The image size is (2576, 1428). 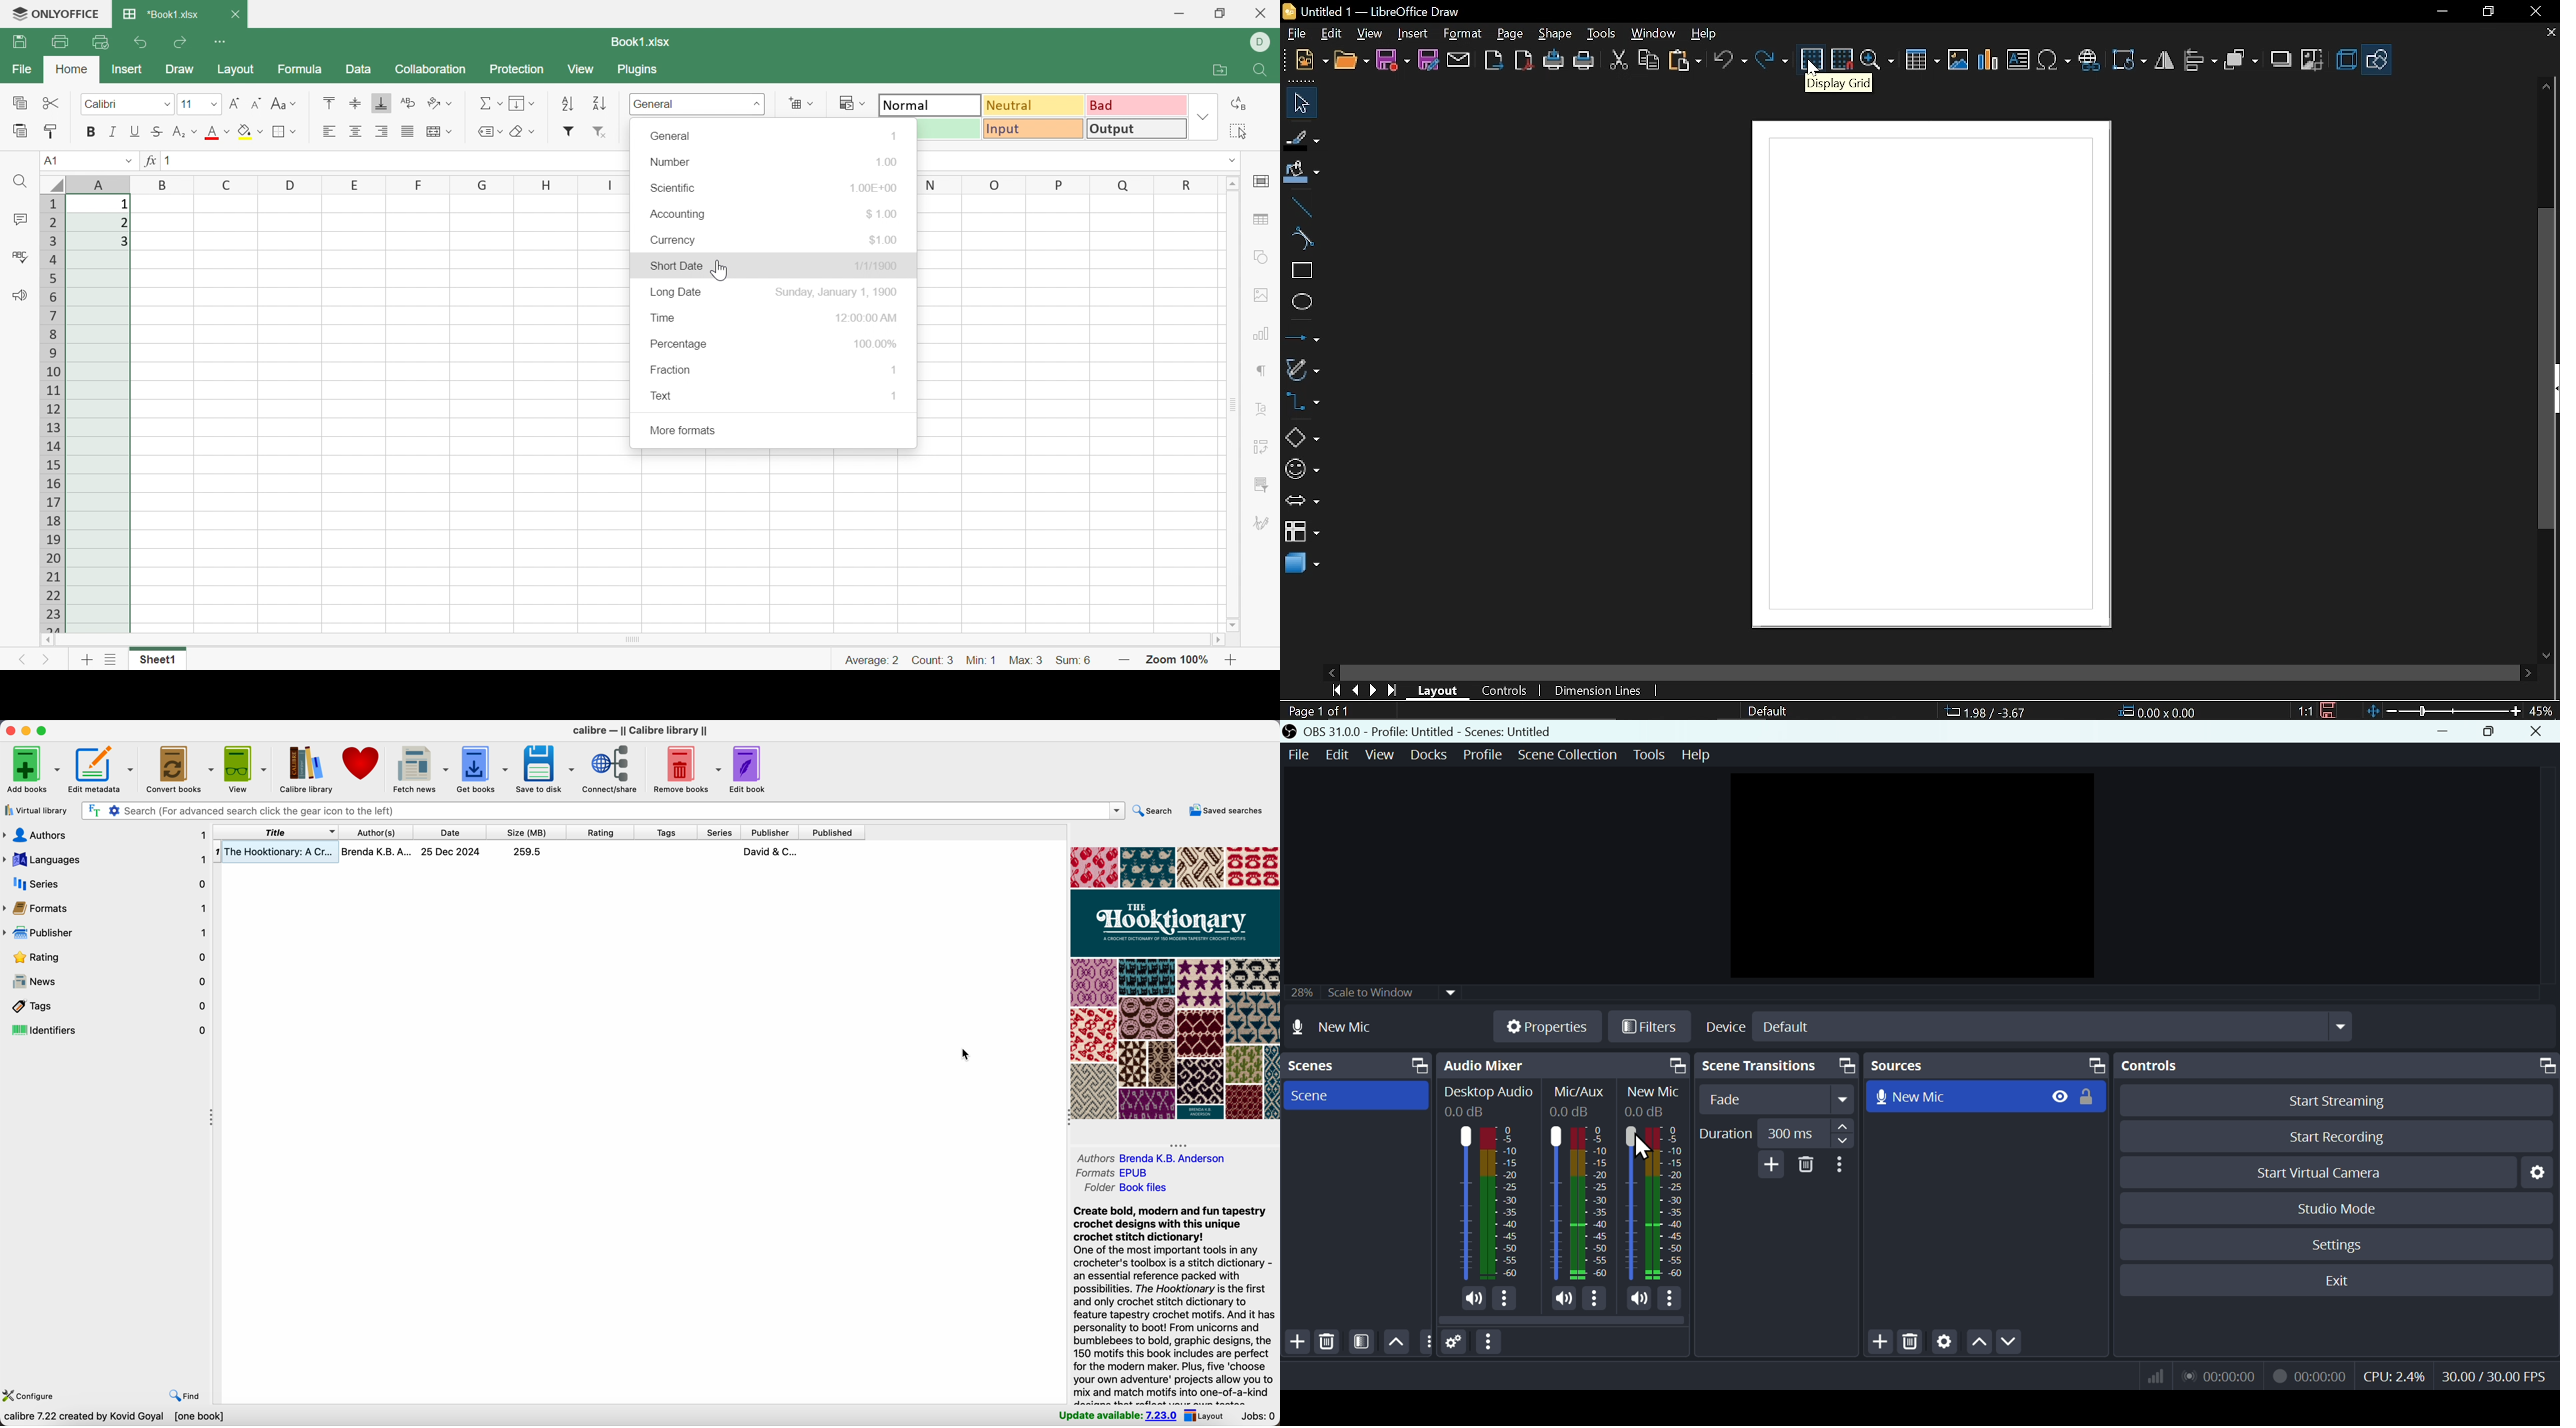 I want to click on Display, so click(x=1901, y=372).